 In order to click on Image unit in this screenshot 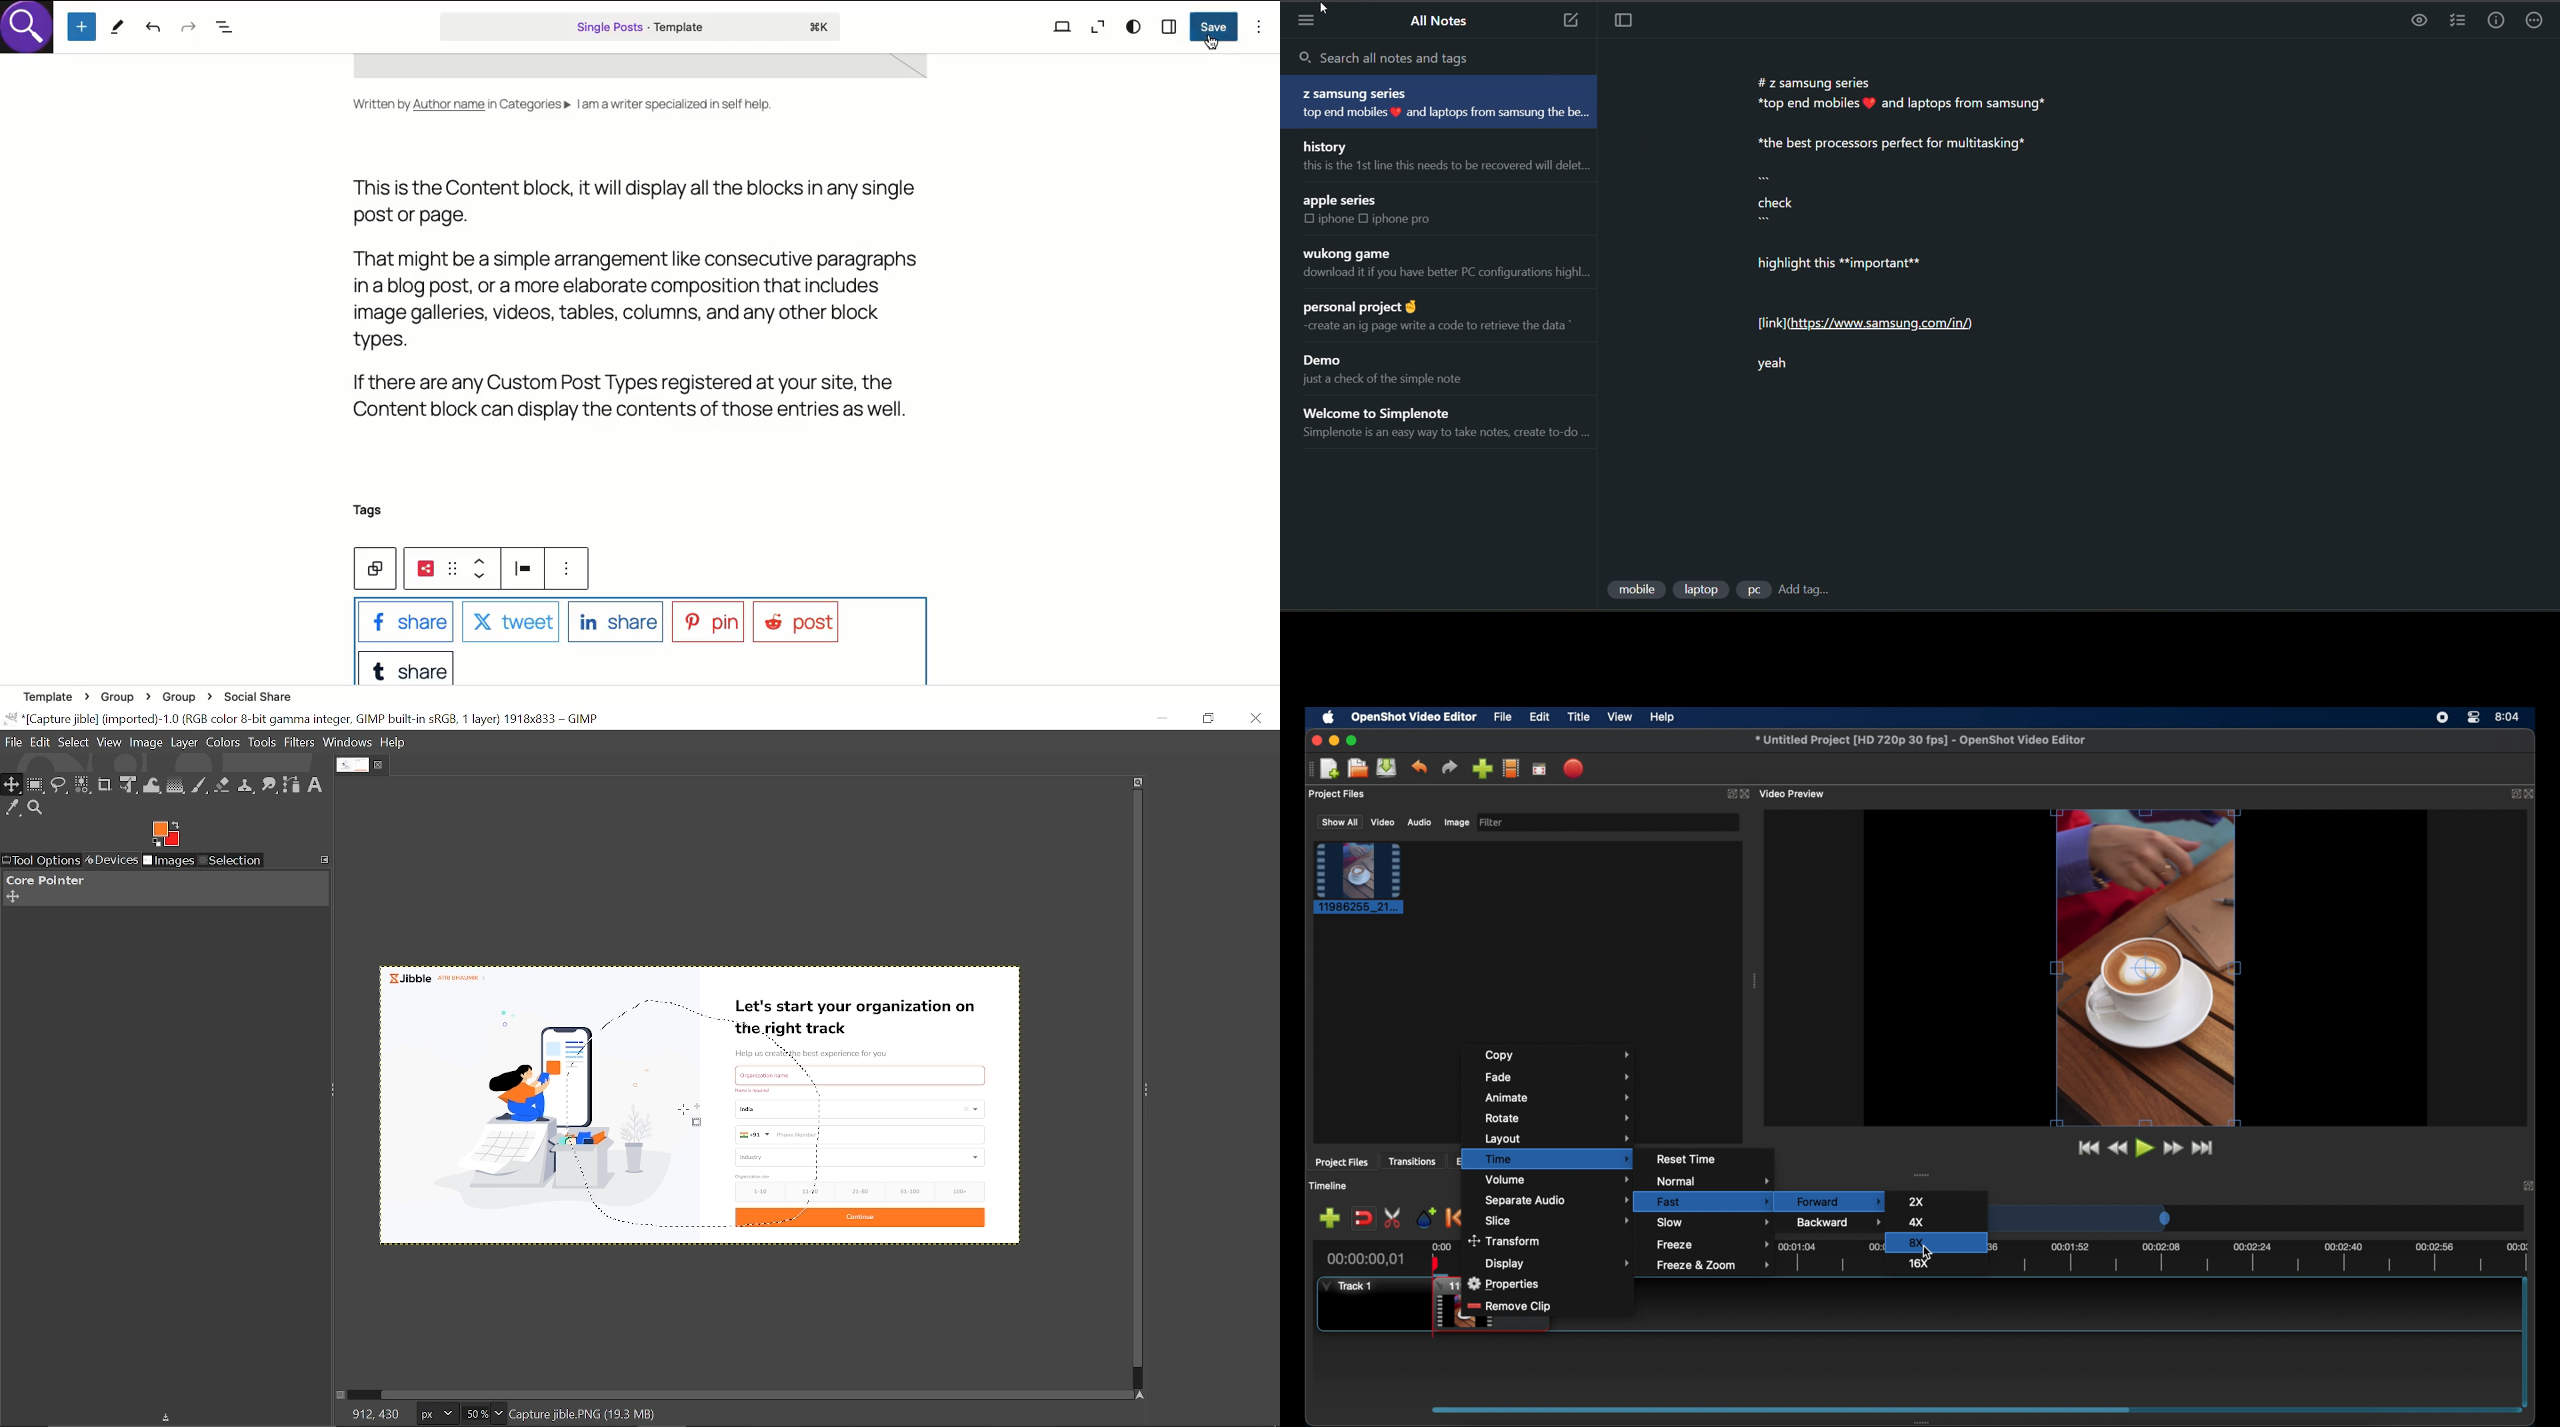, I will do `click(438, 1415)`.